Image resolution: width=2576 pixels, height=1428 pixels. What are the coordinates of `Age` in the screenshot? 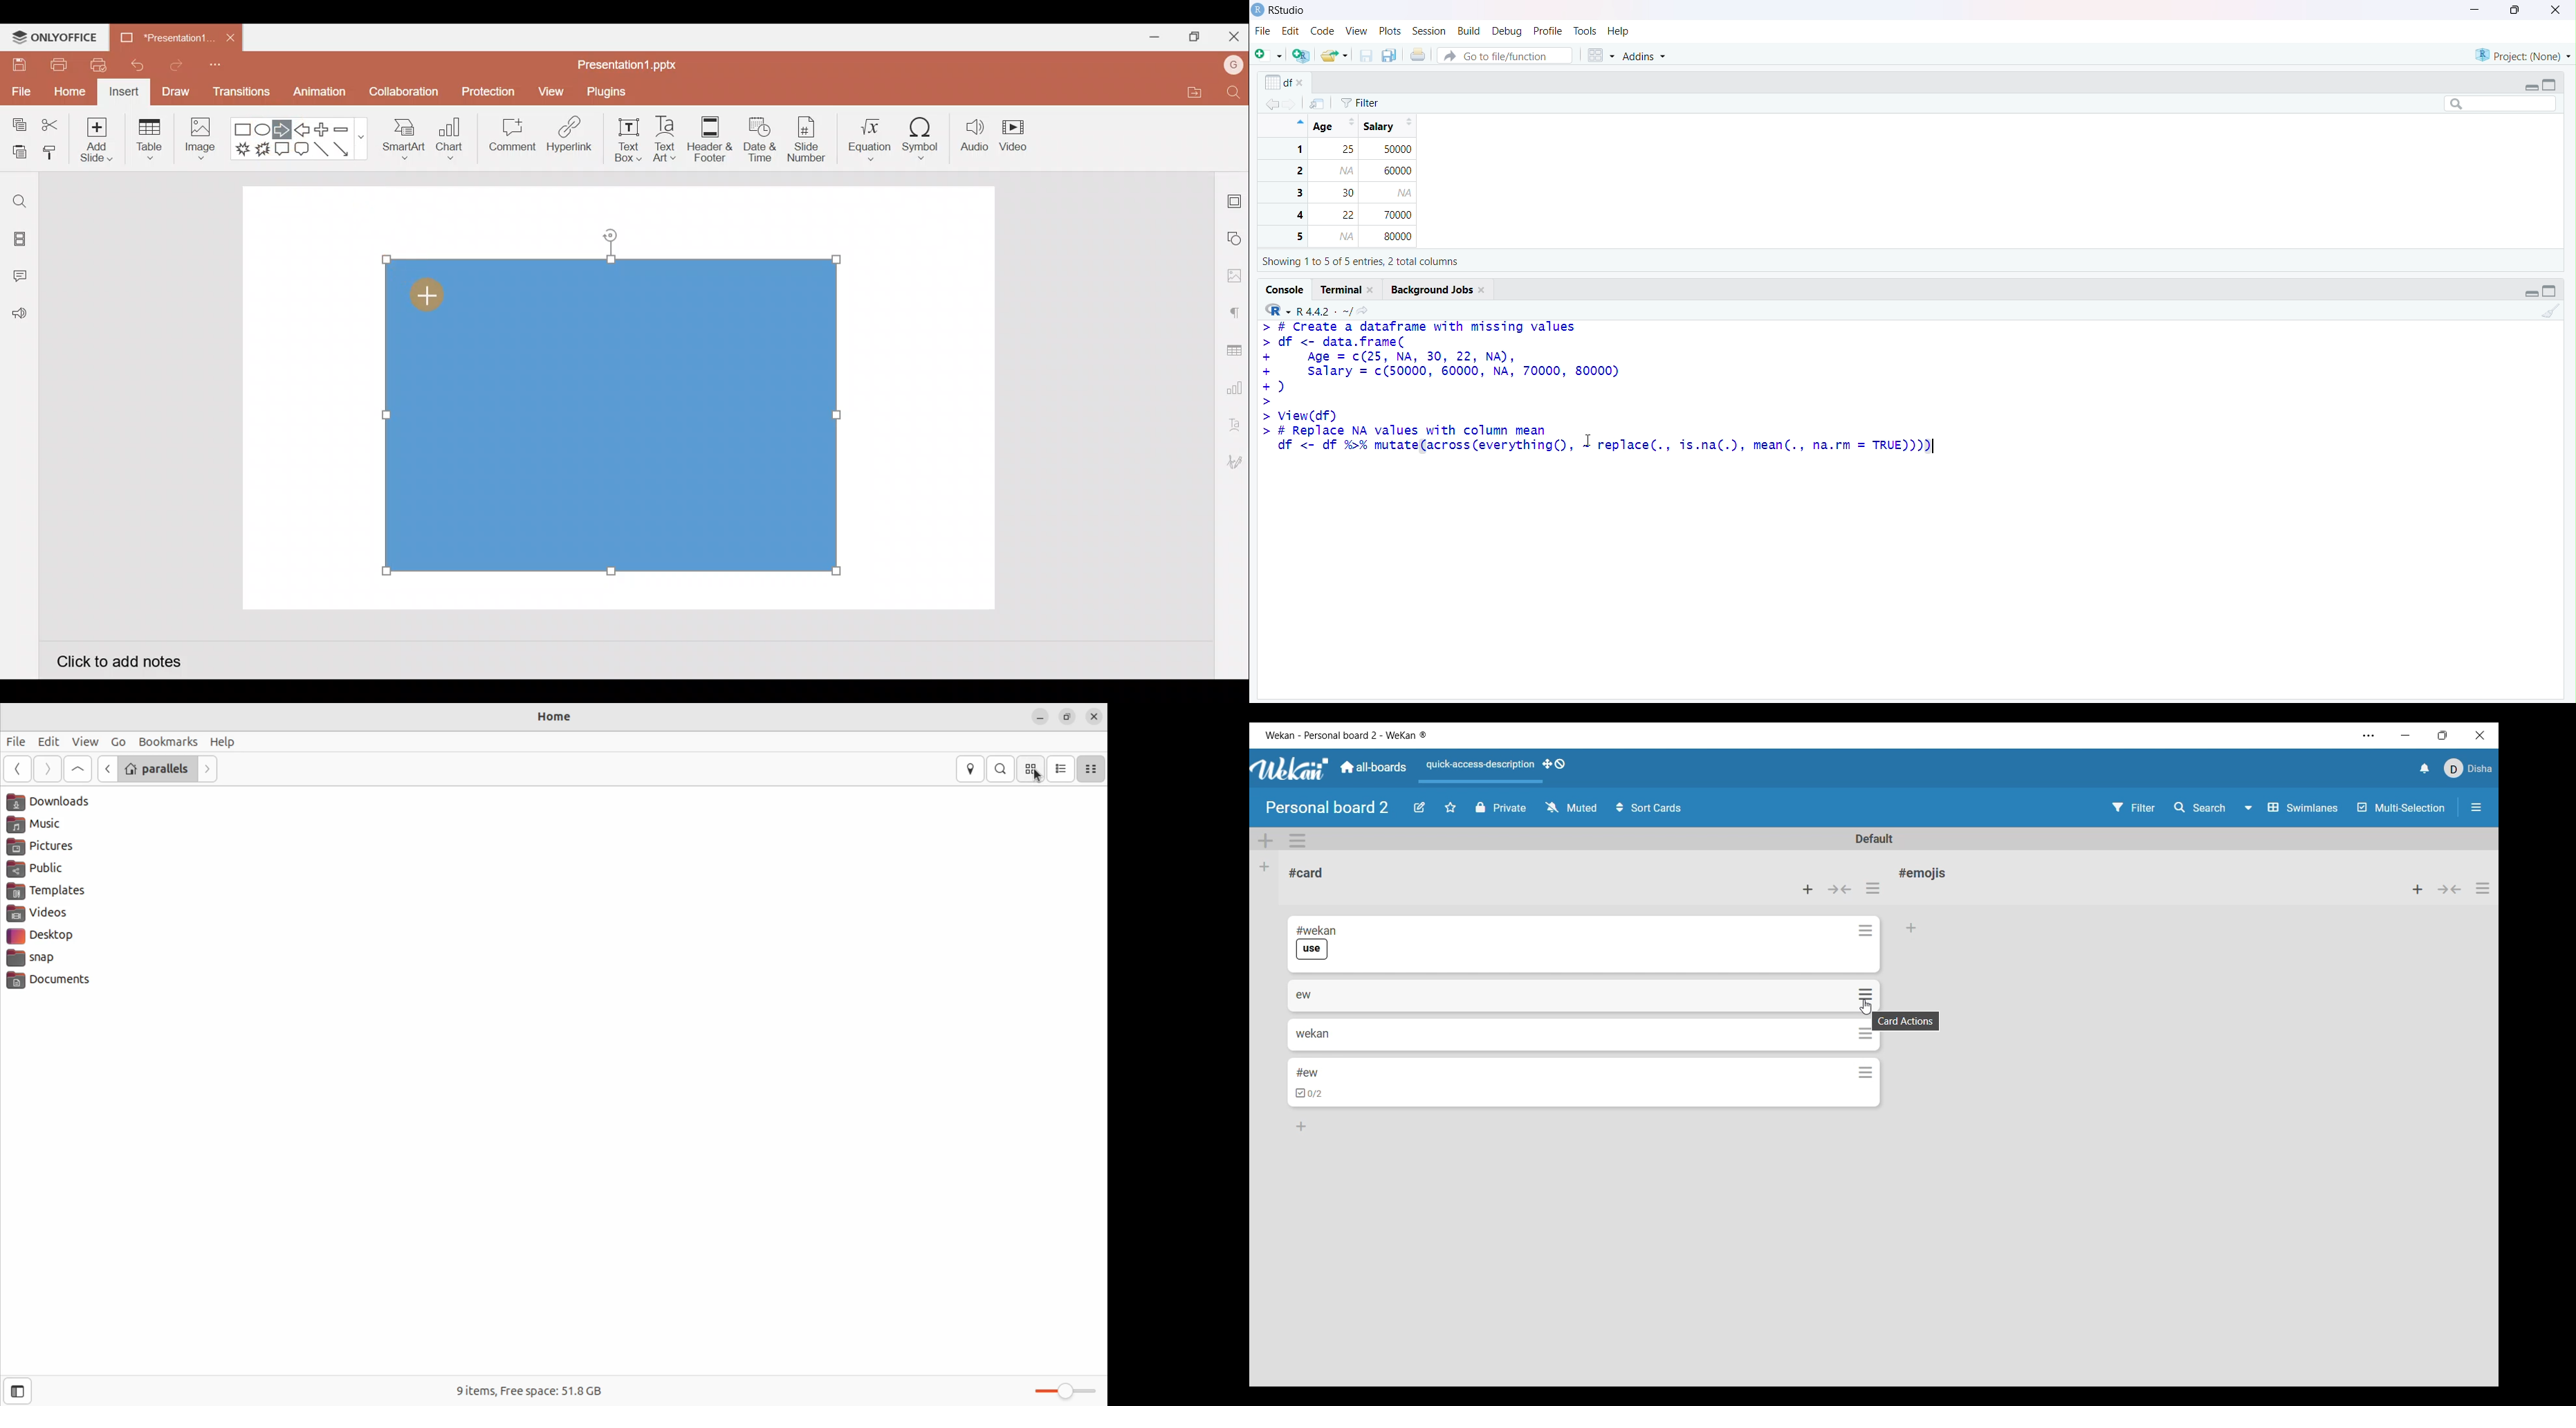 It's located at (1334, 127).